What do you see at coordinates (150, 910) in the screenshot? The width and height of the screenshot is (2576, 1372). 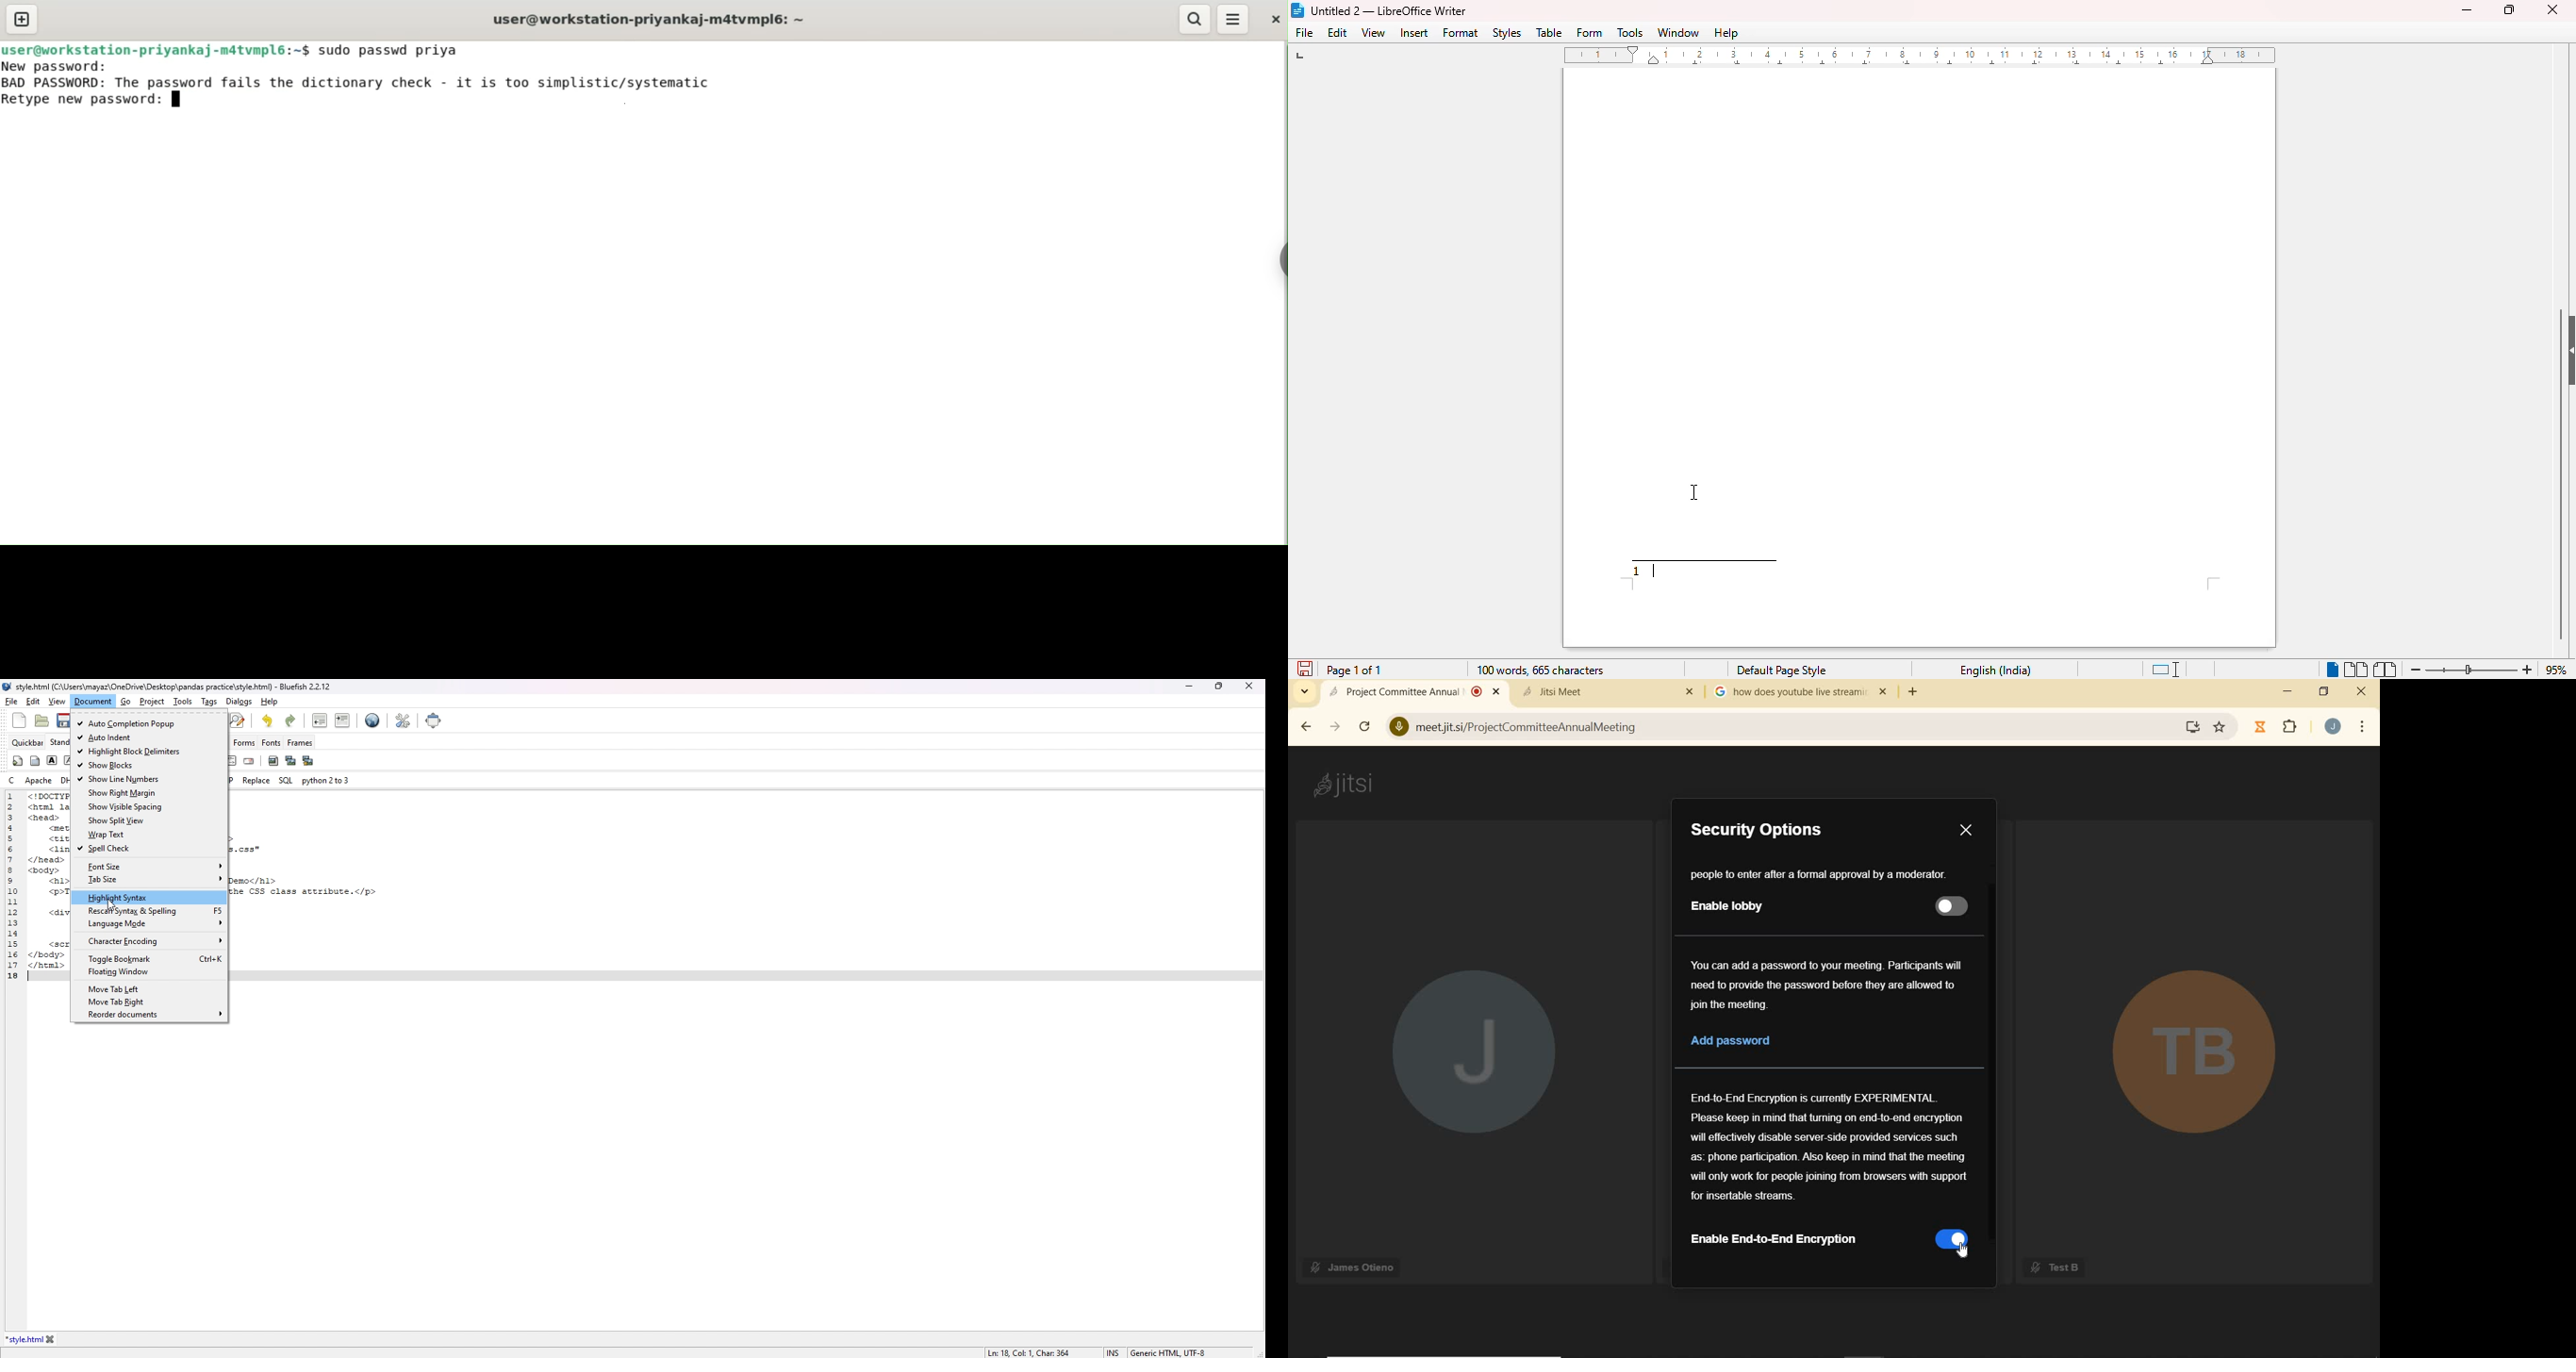 I see `rescan syntax and spelling` at bounding box center [150, 910].